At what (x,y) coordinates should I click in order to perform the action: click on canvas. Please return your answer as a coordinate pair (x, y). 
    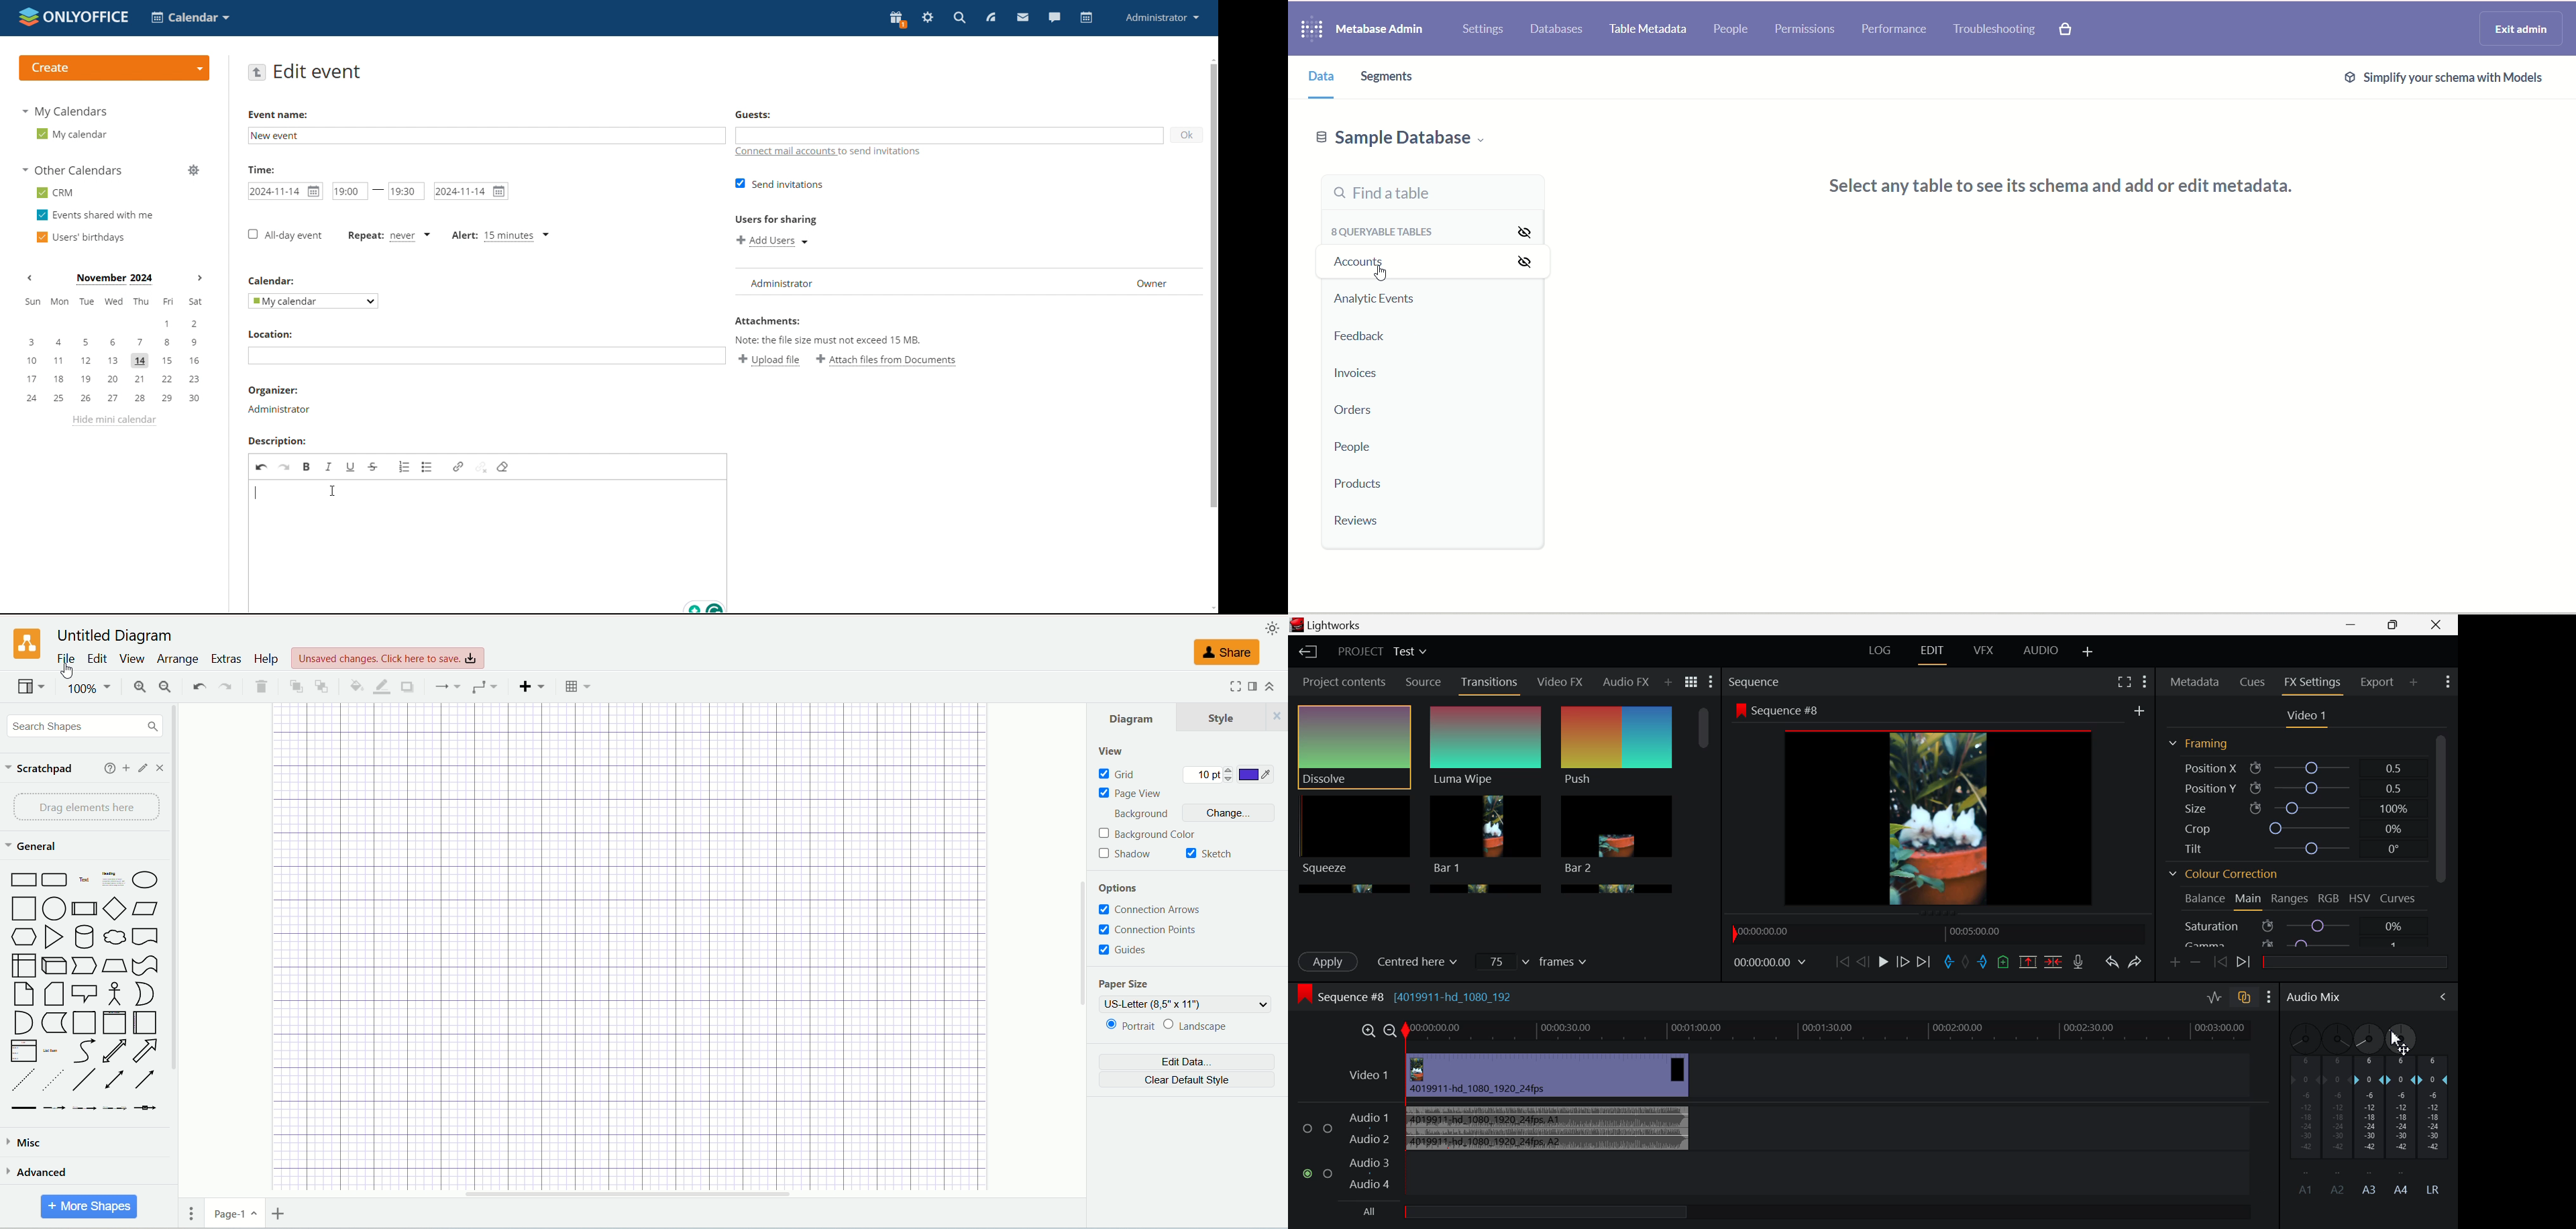
    Looking at the image, I should click on (631, 946).